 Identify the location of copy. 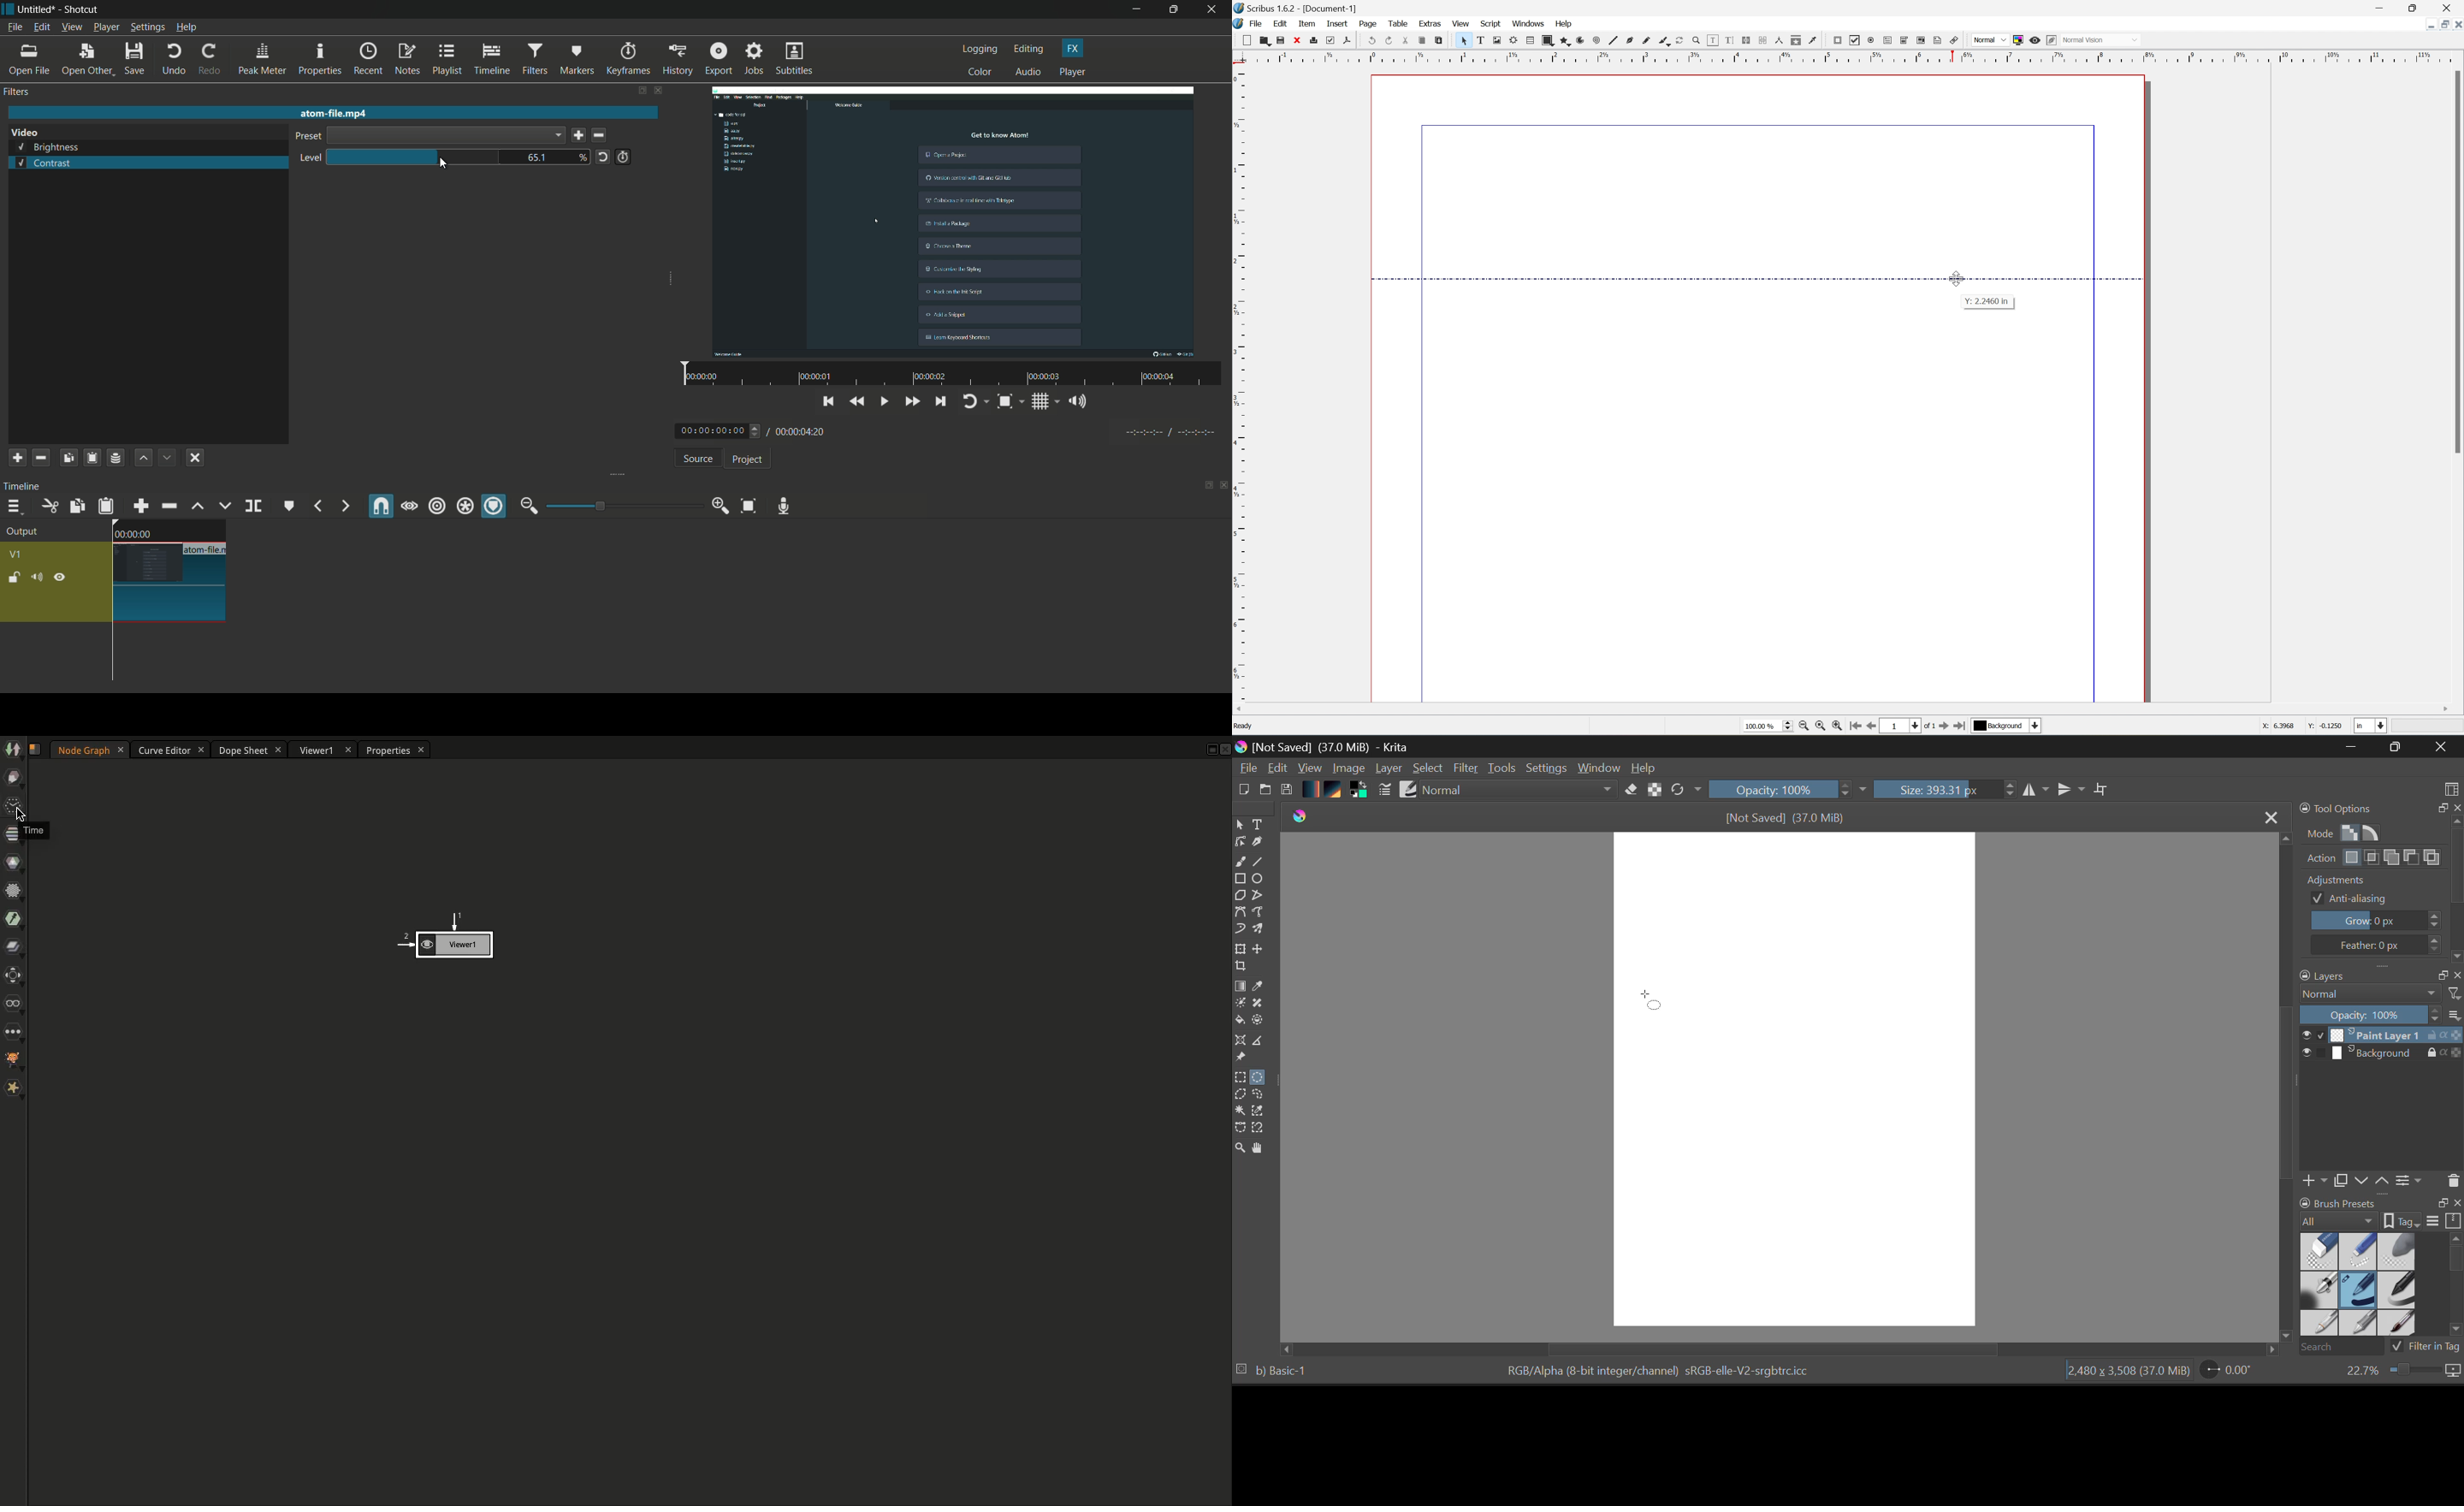
(76, 506).